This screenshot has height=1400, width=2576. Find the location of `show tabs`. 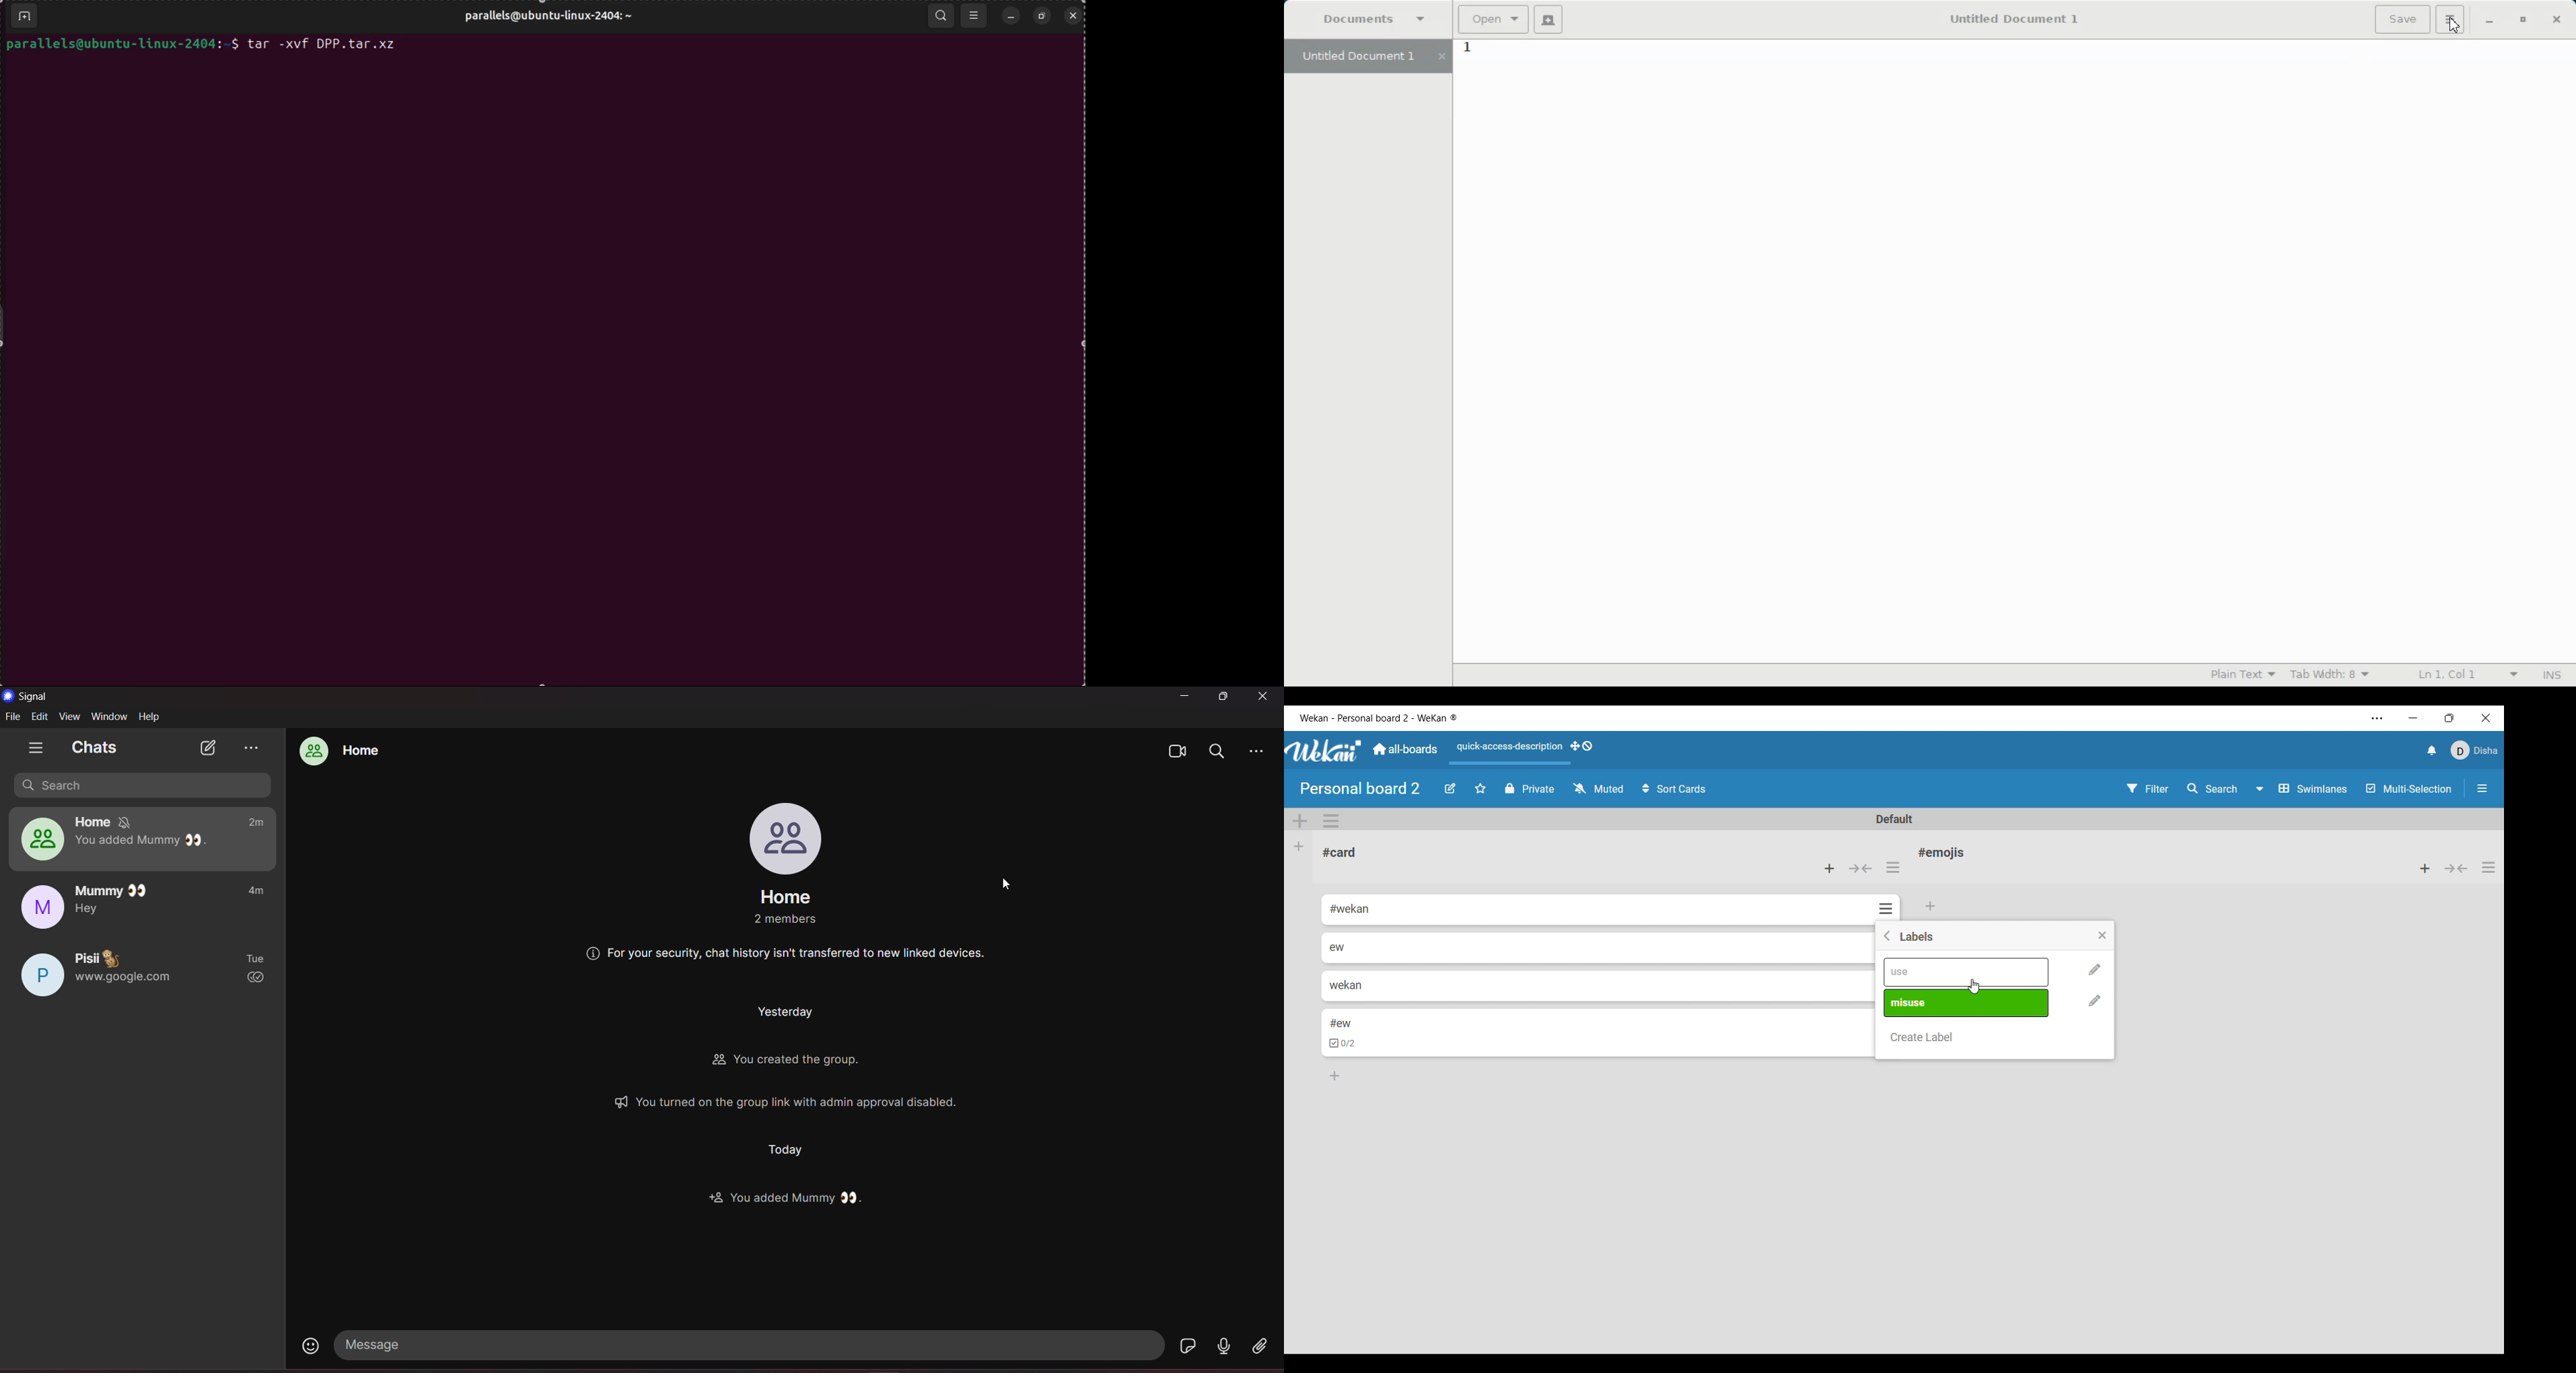

show tabs is located at coordinates (35, 748).